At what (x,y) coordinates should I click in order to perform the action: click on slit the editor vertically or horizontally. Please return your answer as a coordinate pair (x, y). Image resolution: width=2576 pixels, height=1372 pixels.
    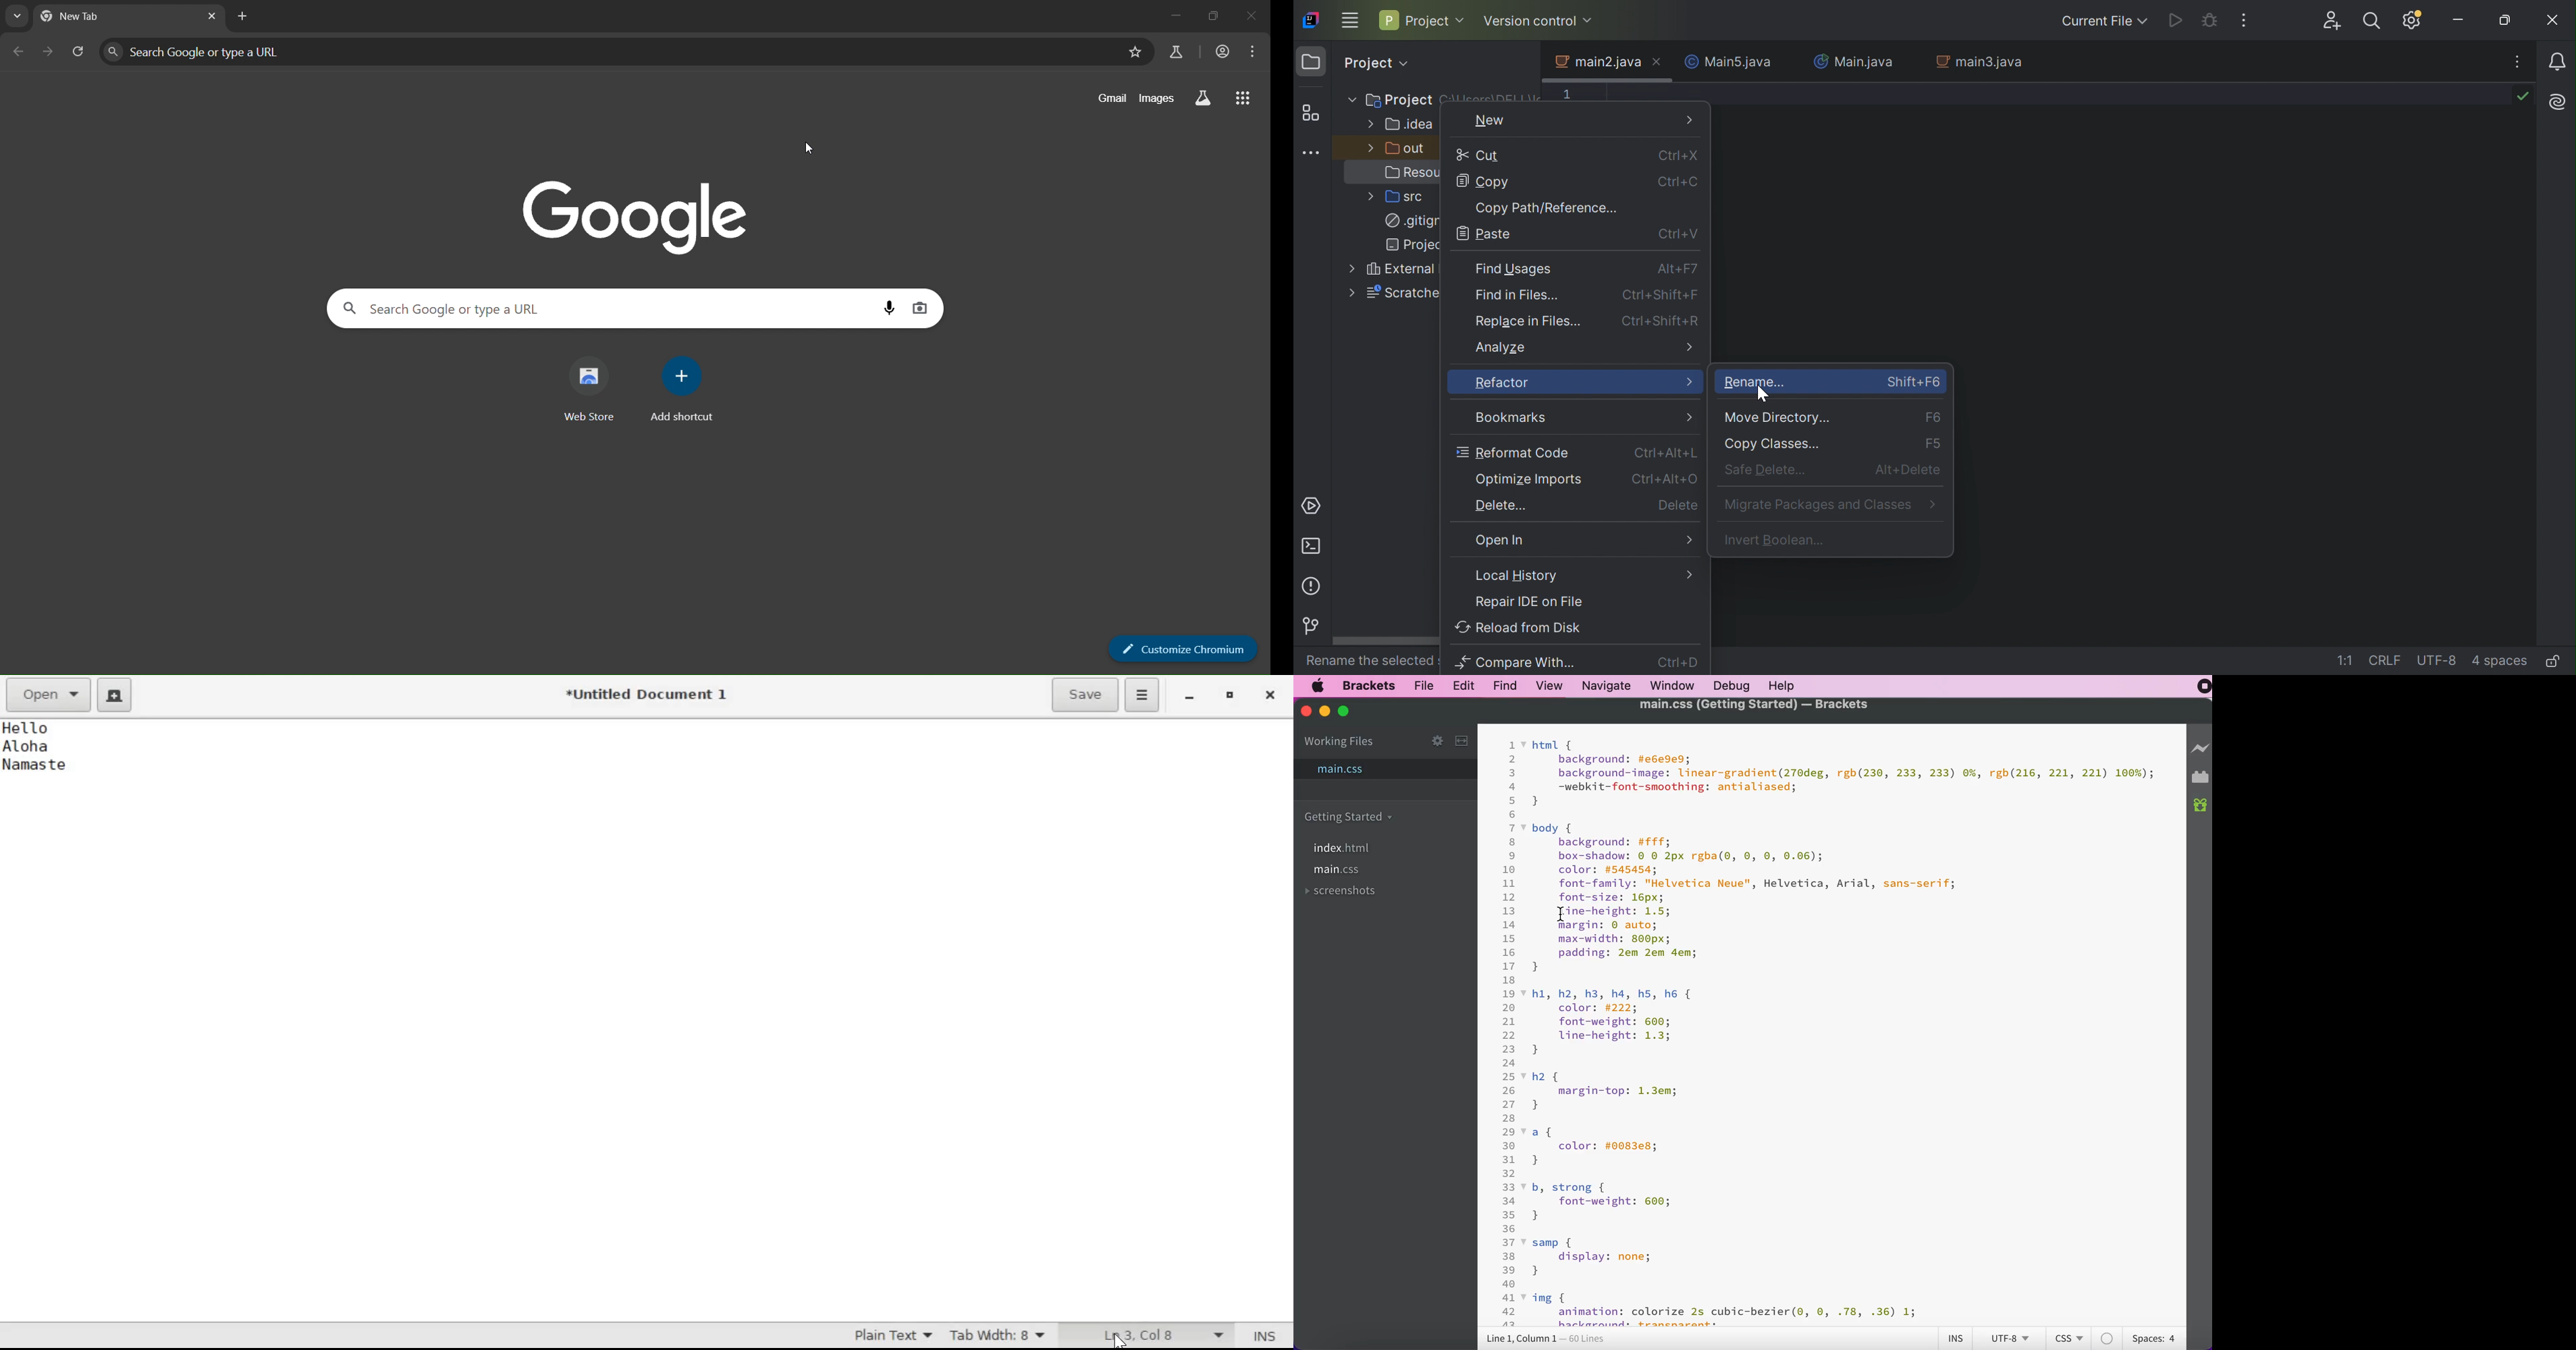
    Looking at the image, I should click on (1461, 742).